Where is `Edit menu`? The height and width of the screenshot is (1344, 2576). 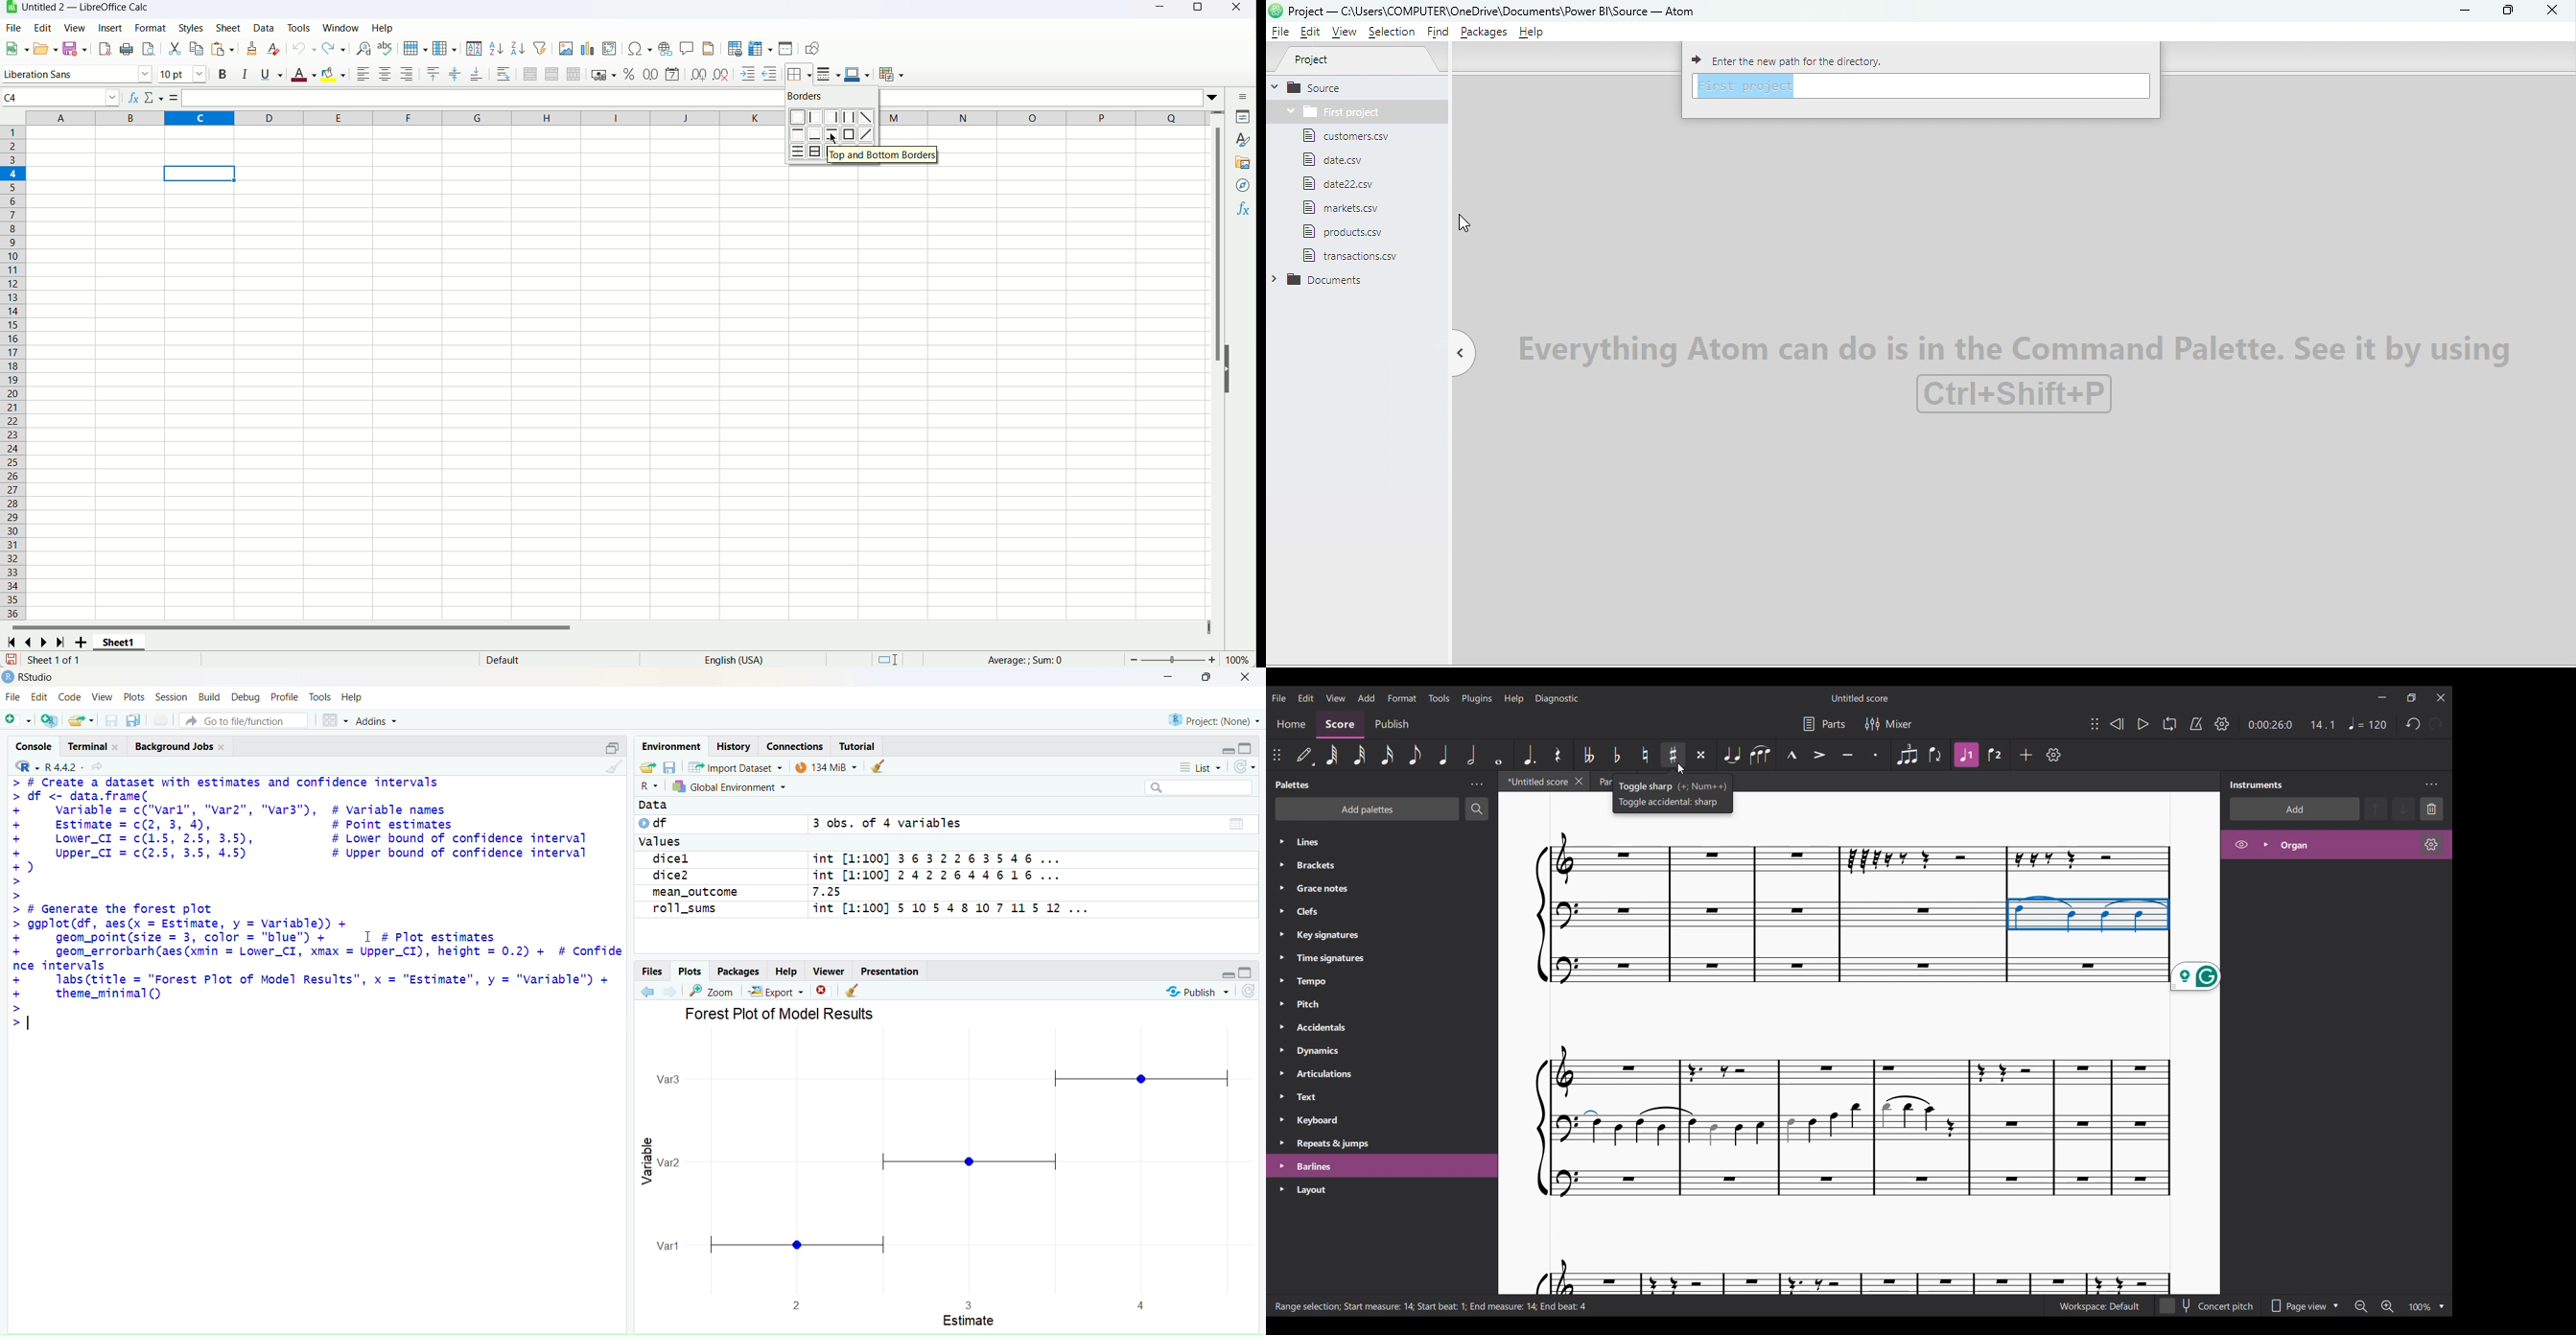 Edit menu is located at coordinates (1305, 697).